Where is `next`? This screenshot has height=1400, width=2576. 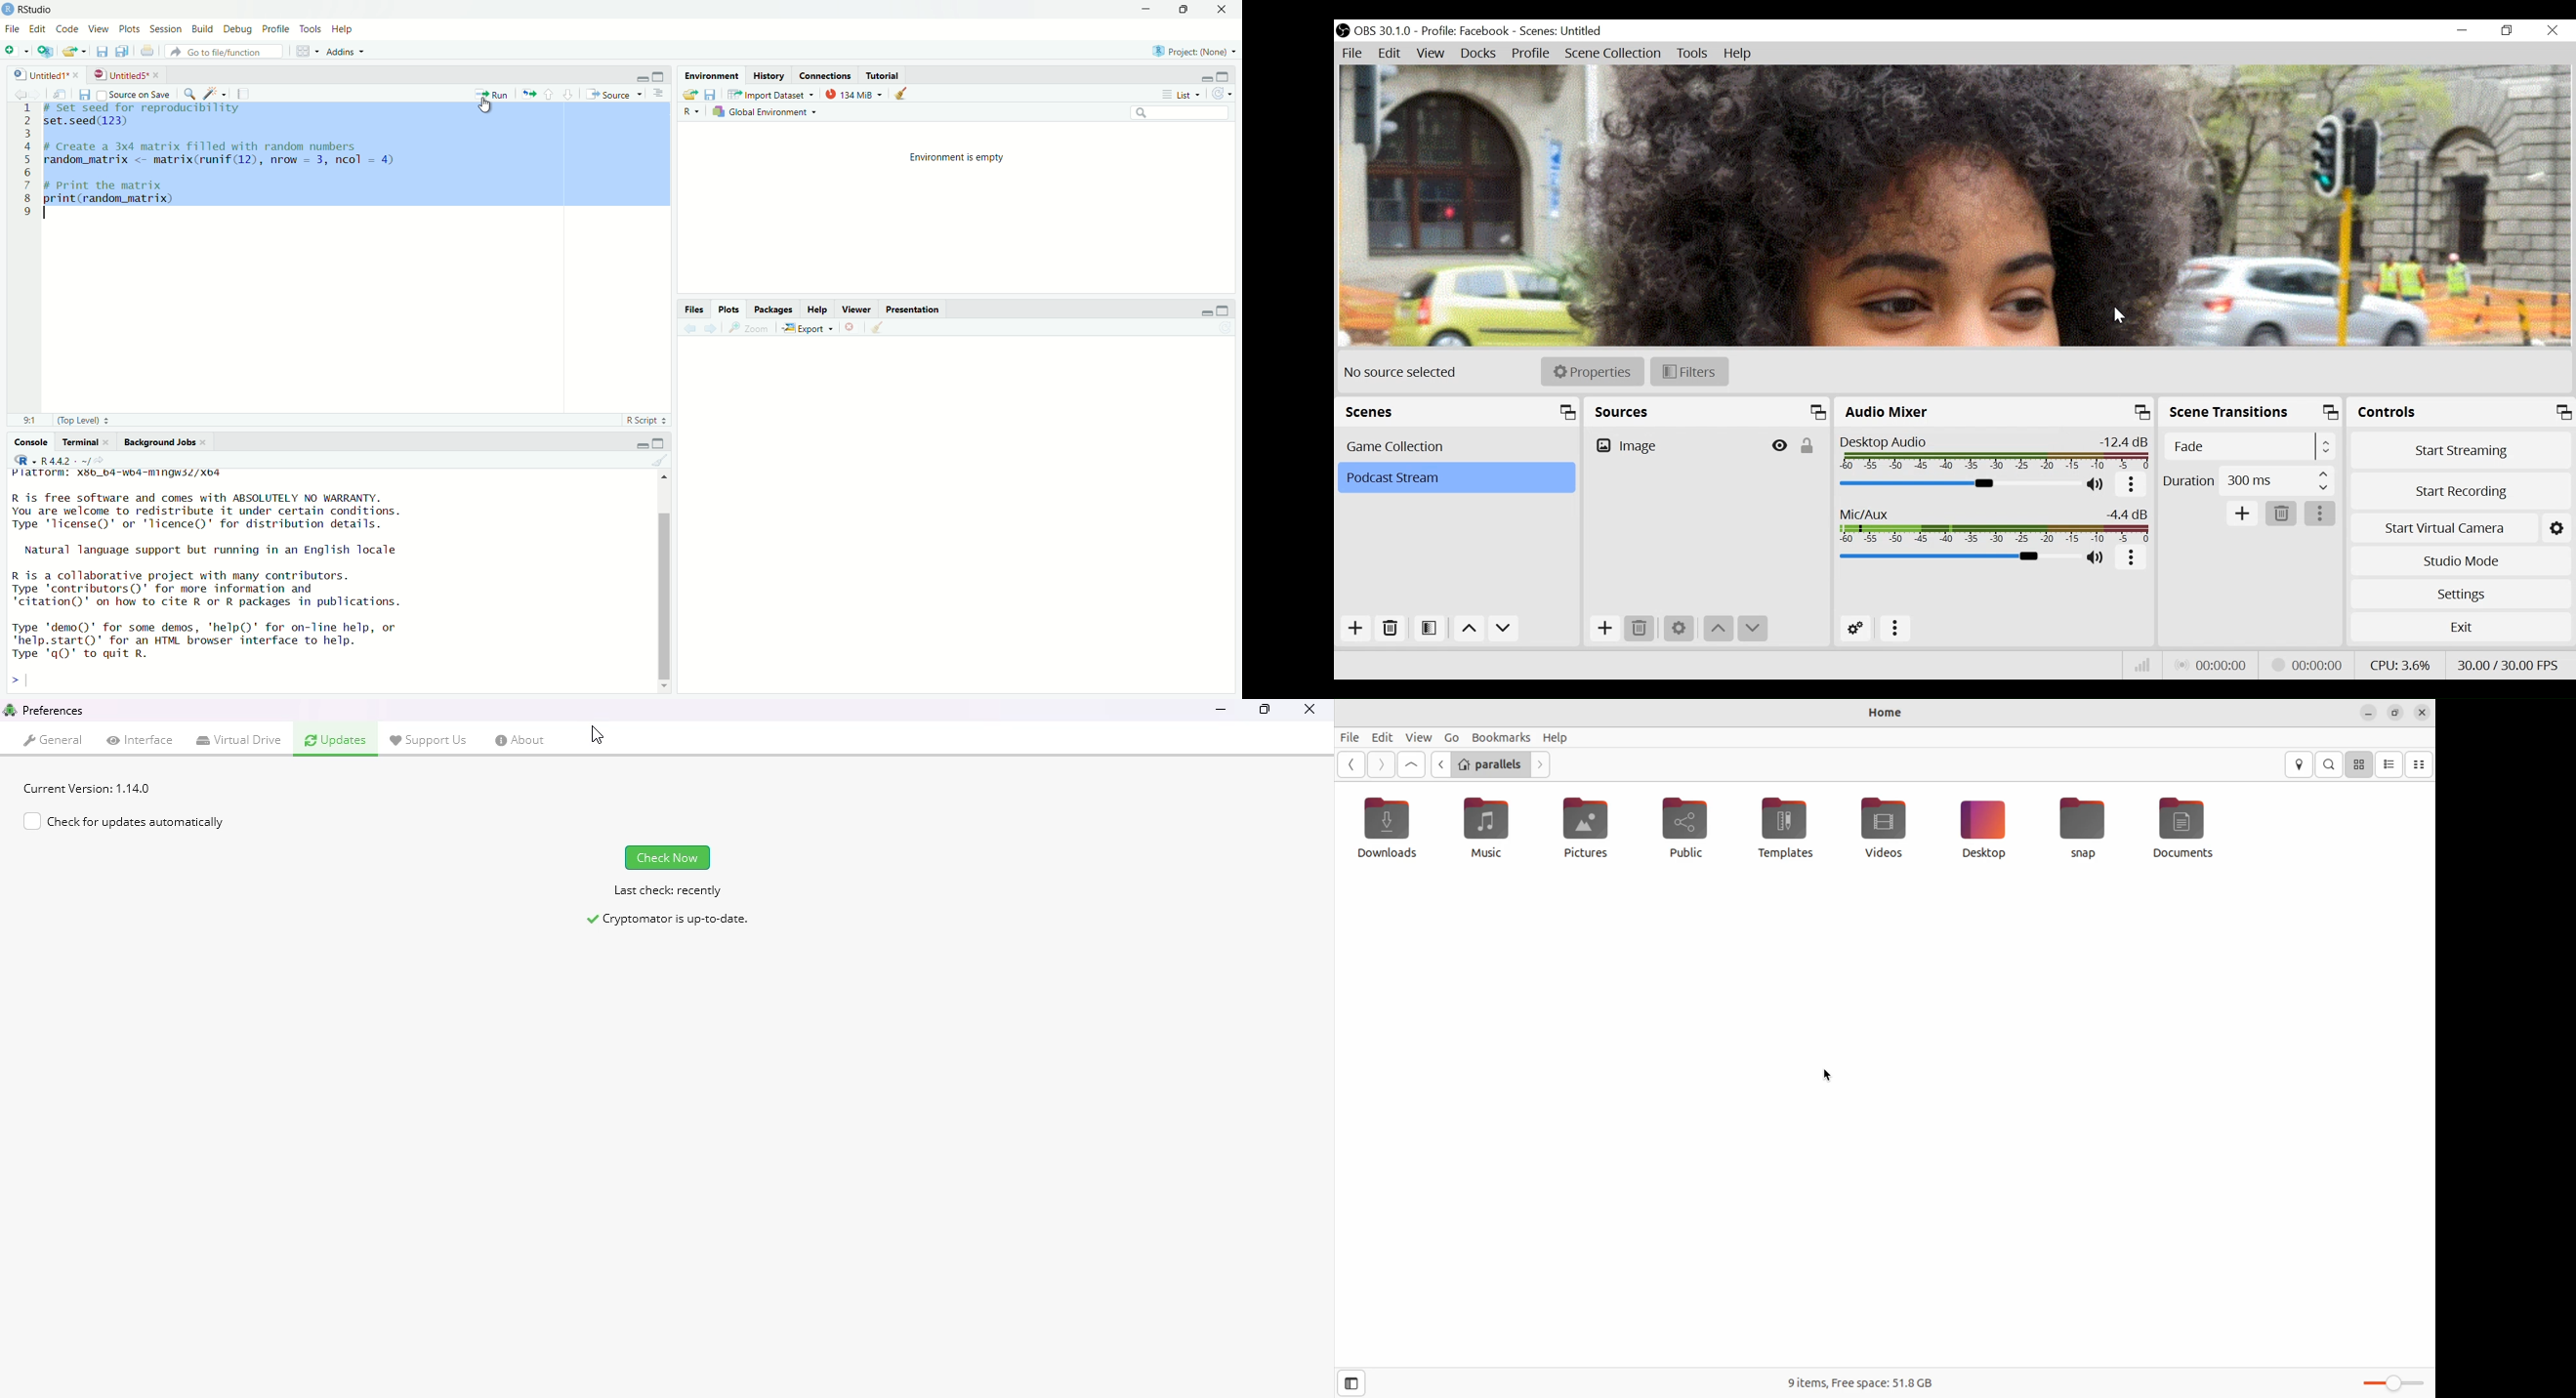
next is located at coordinates (716, 329).